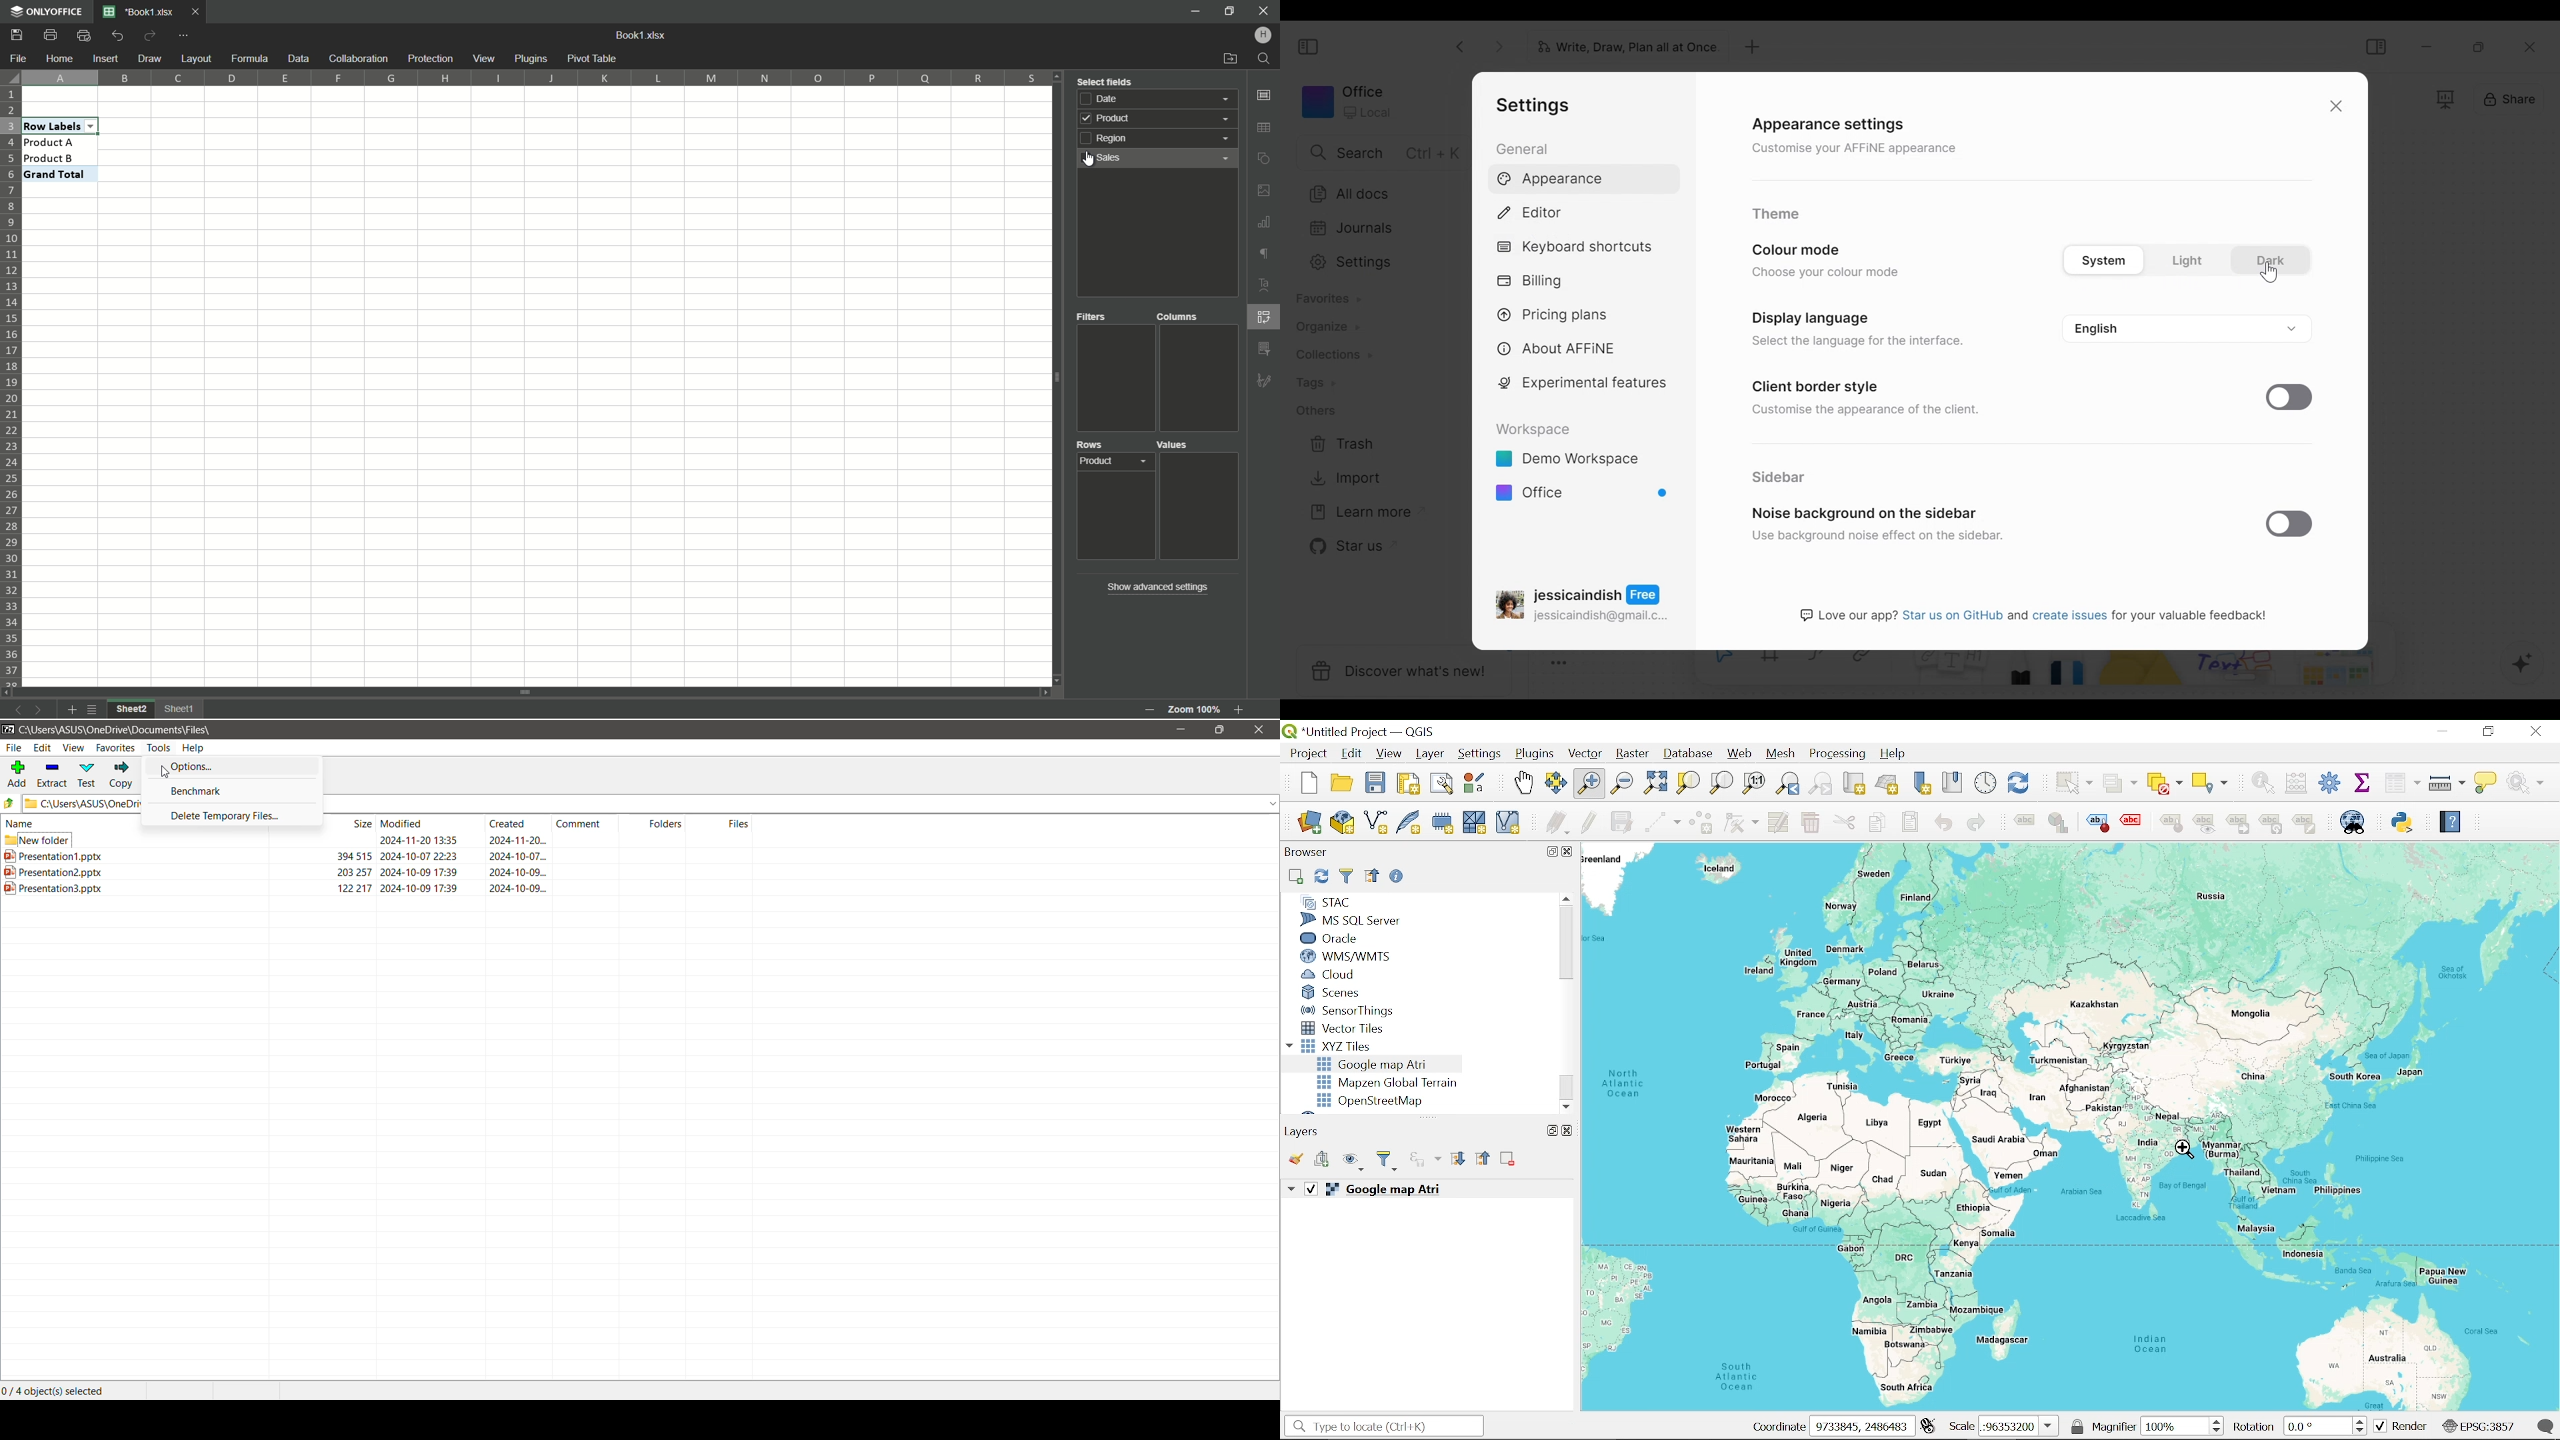 This screenshot has width=2576, height=1456. I want to click on Show statistical summary, so click(2364, 782).